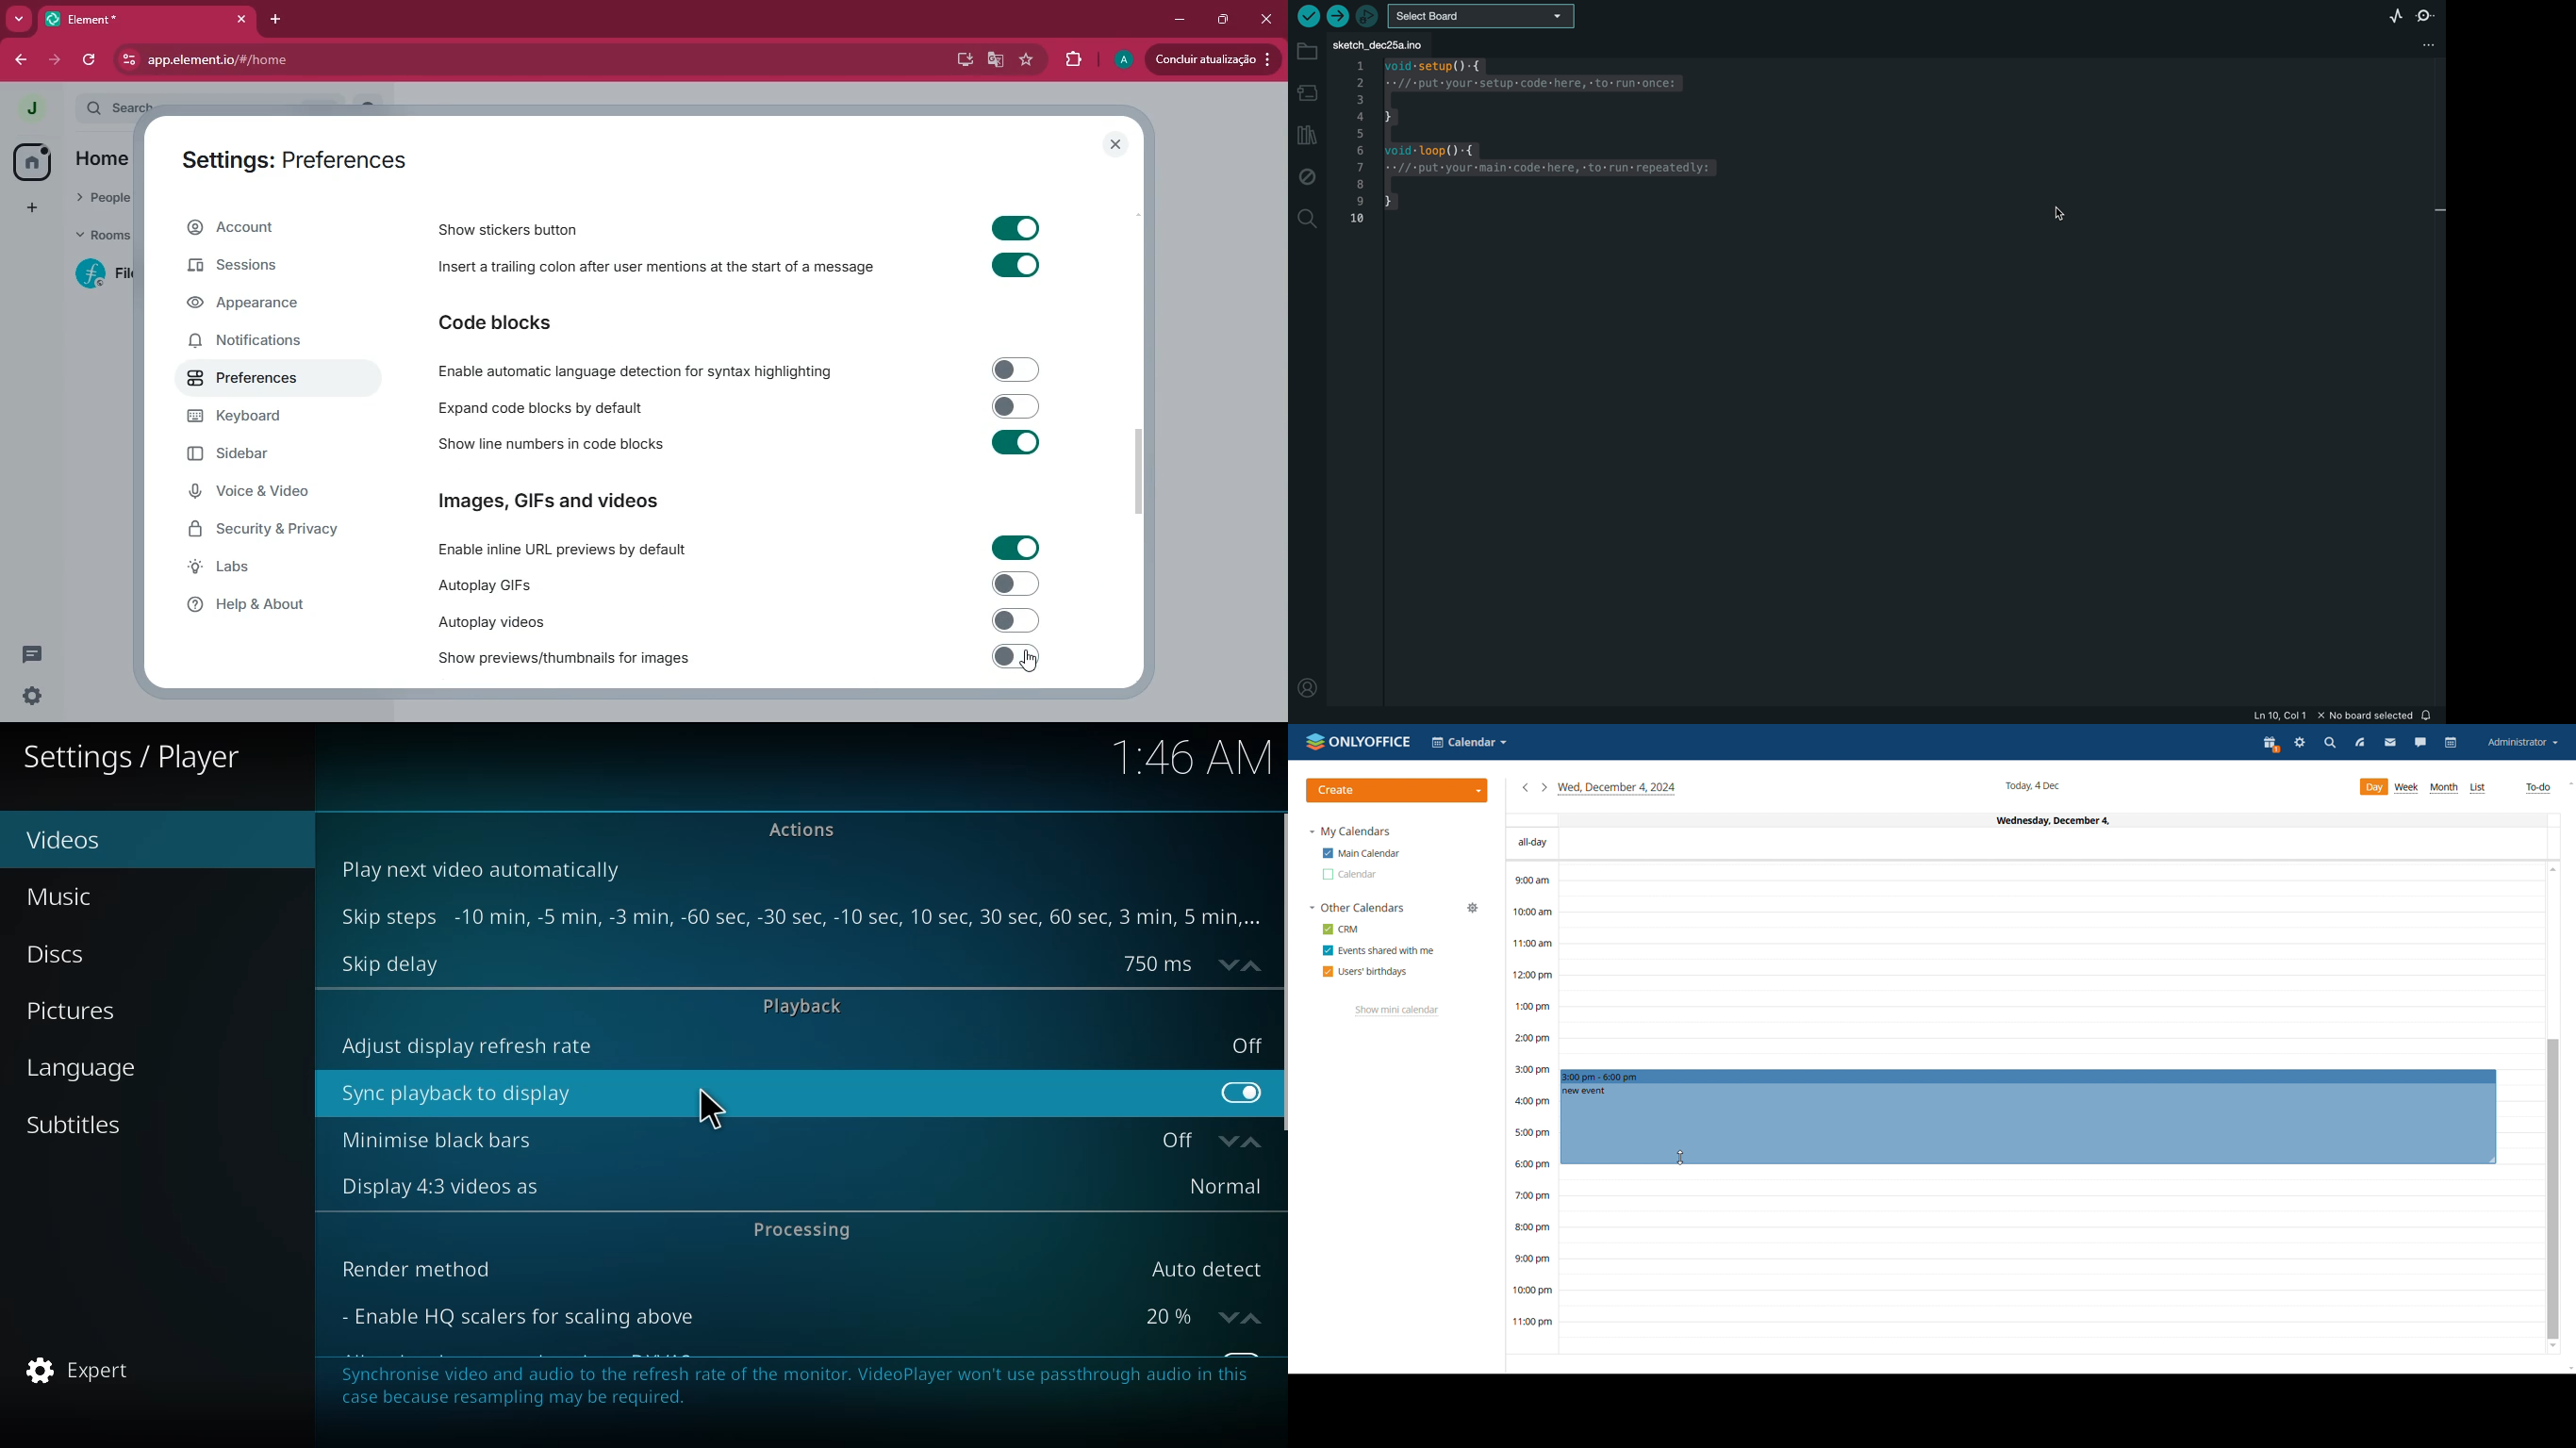 The width and height of the screenshot is (2576, 1456). Describe the element at coordinates (1378, 951) in the screenshot. I see `events shared with me` at that location.